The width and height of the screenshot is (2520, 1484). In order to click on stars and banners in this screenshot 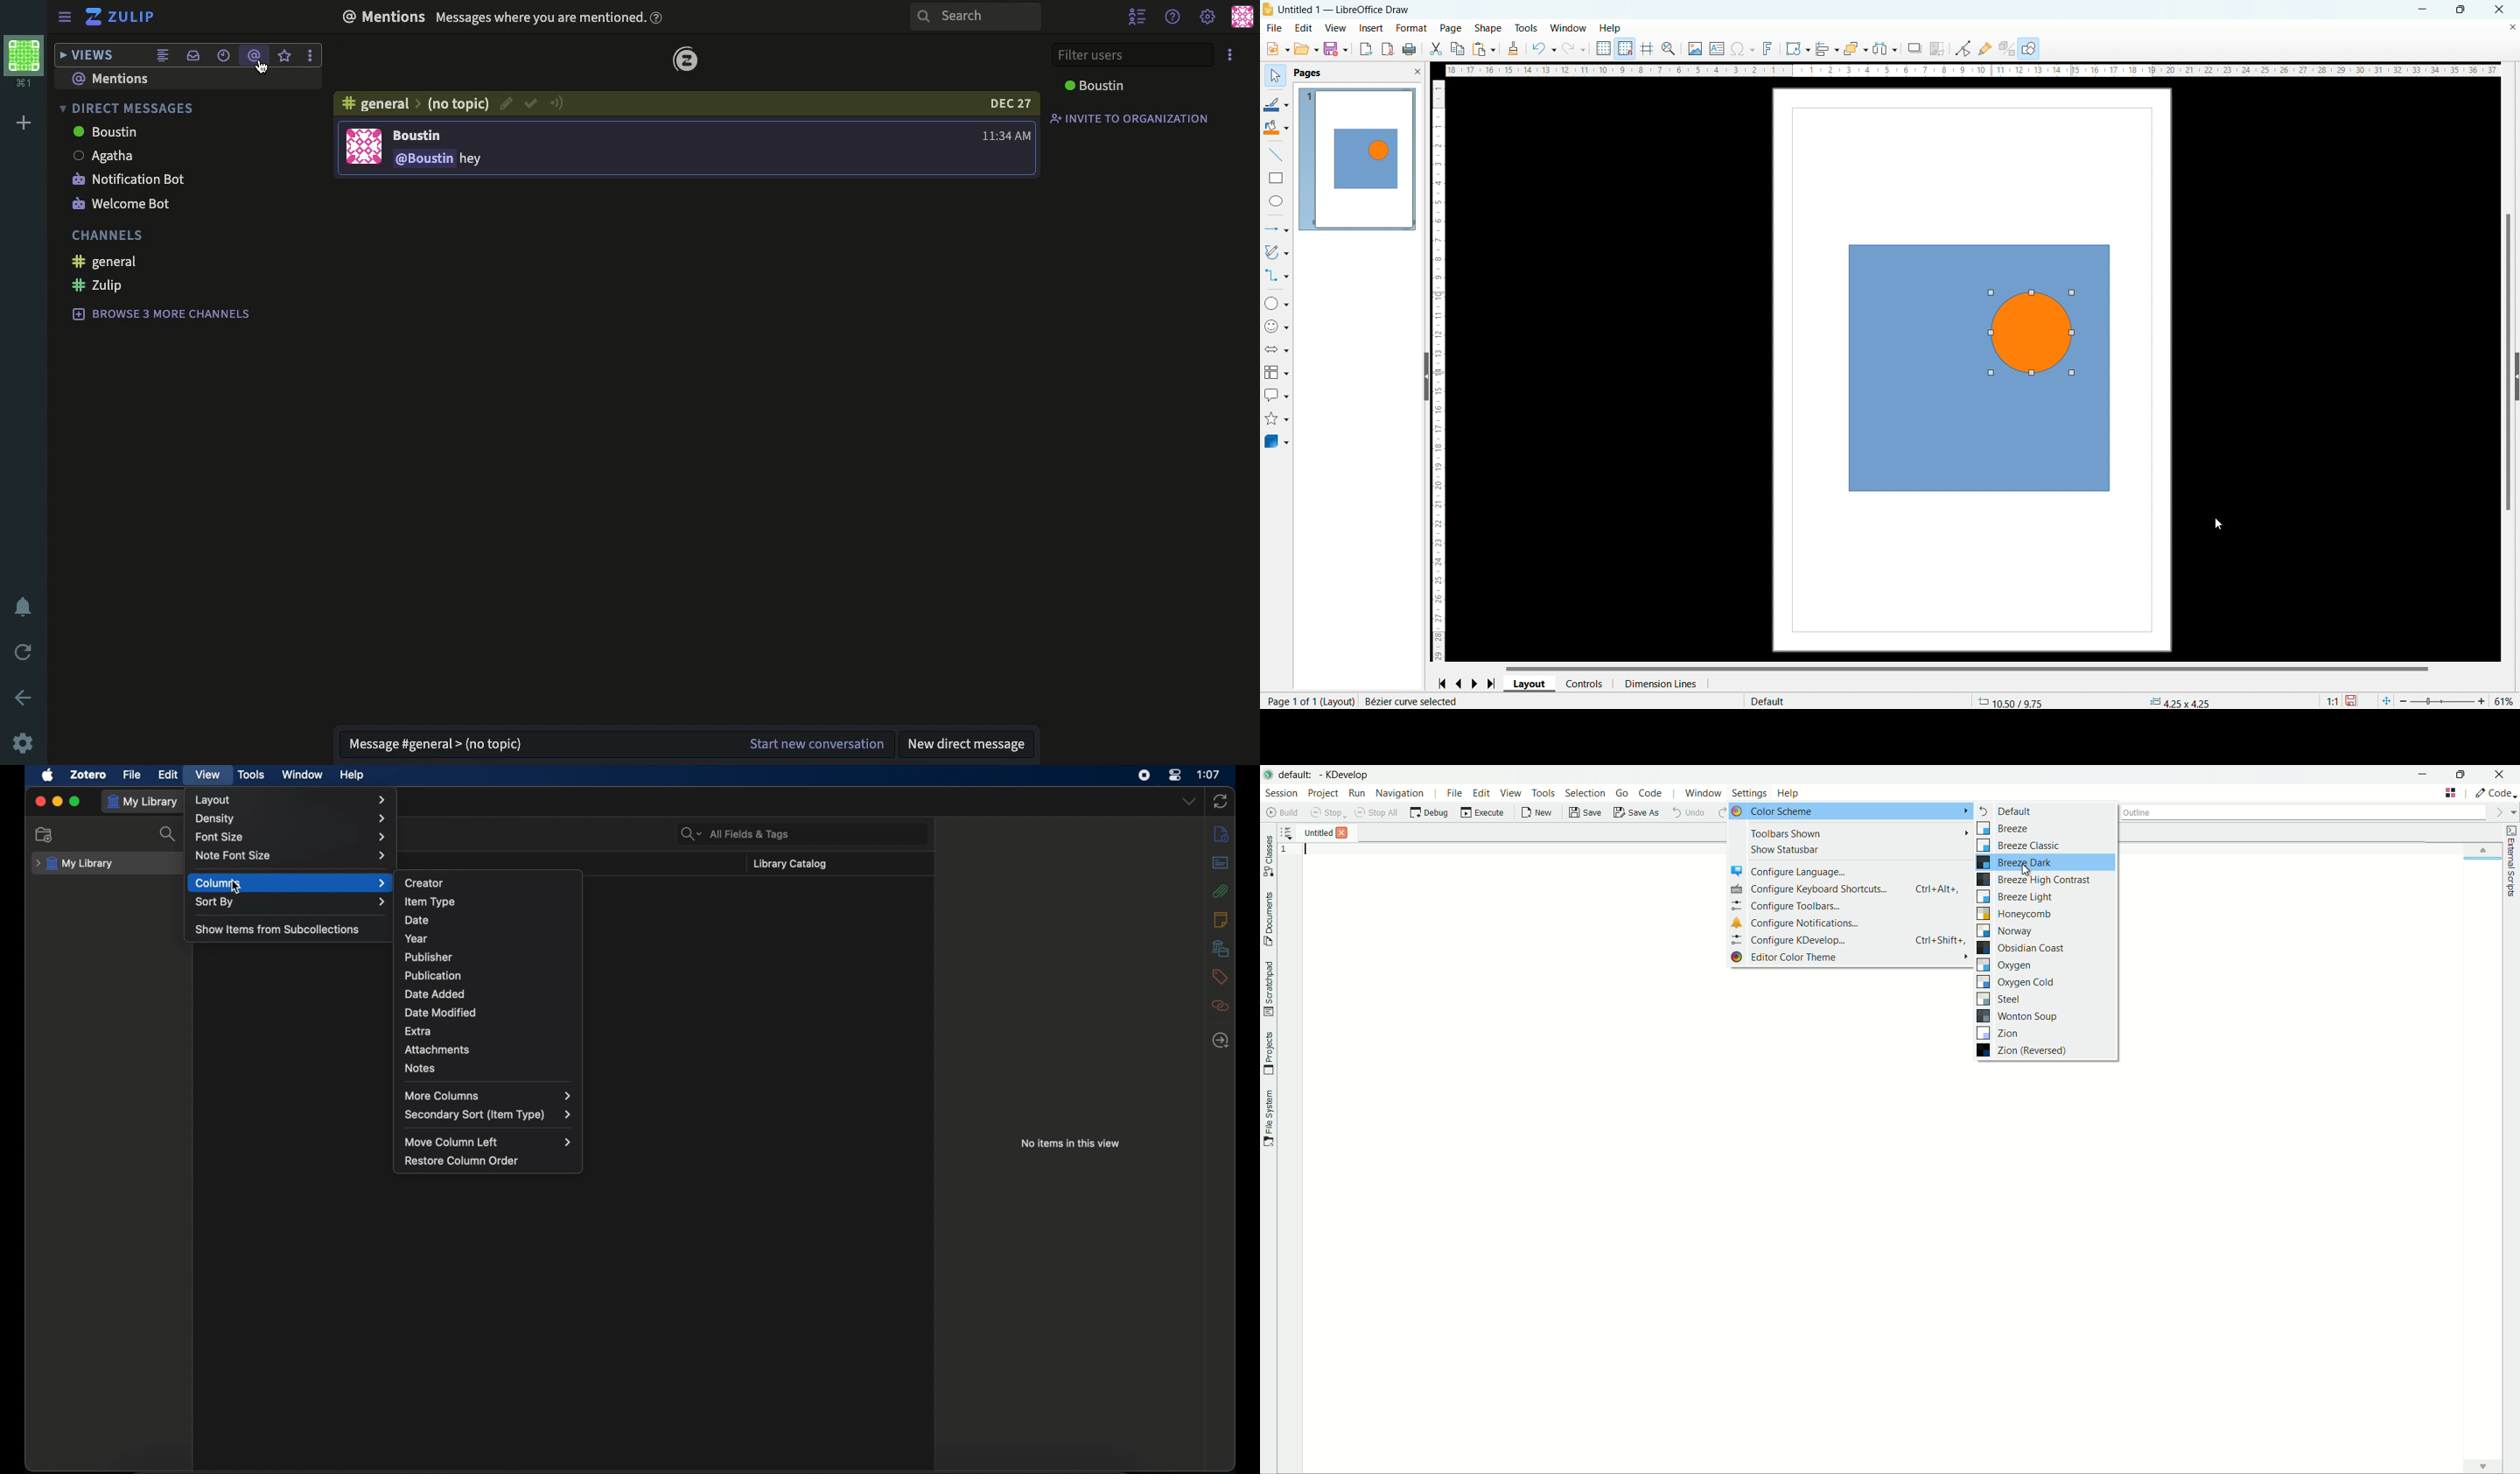, I will do `click(1276, 418)`.